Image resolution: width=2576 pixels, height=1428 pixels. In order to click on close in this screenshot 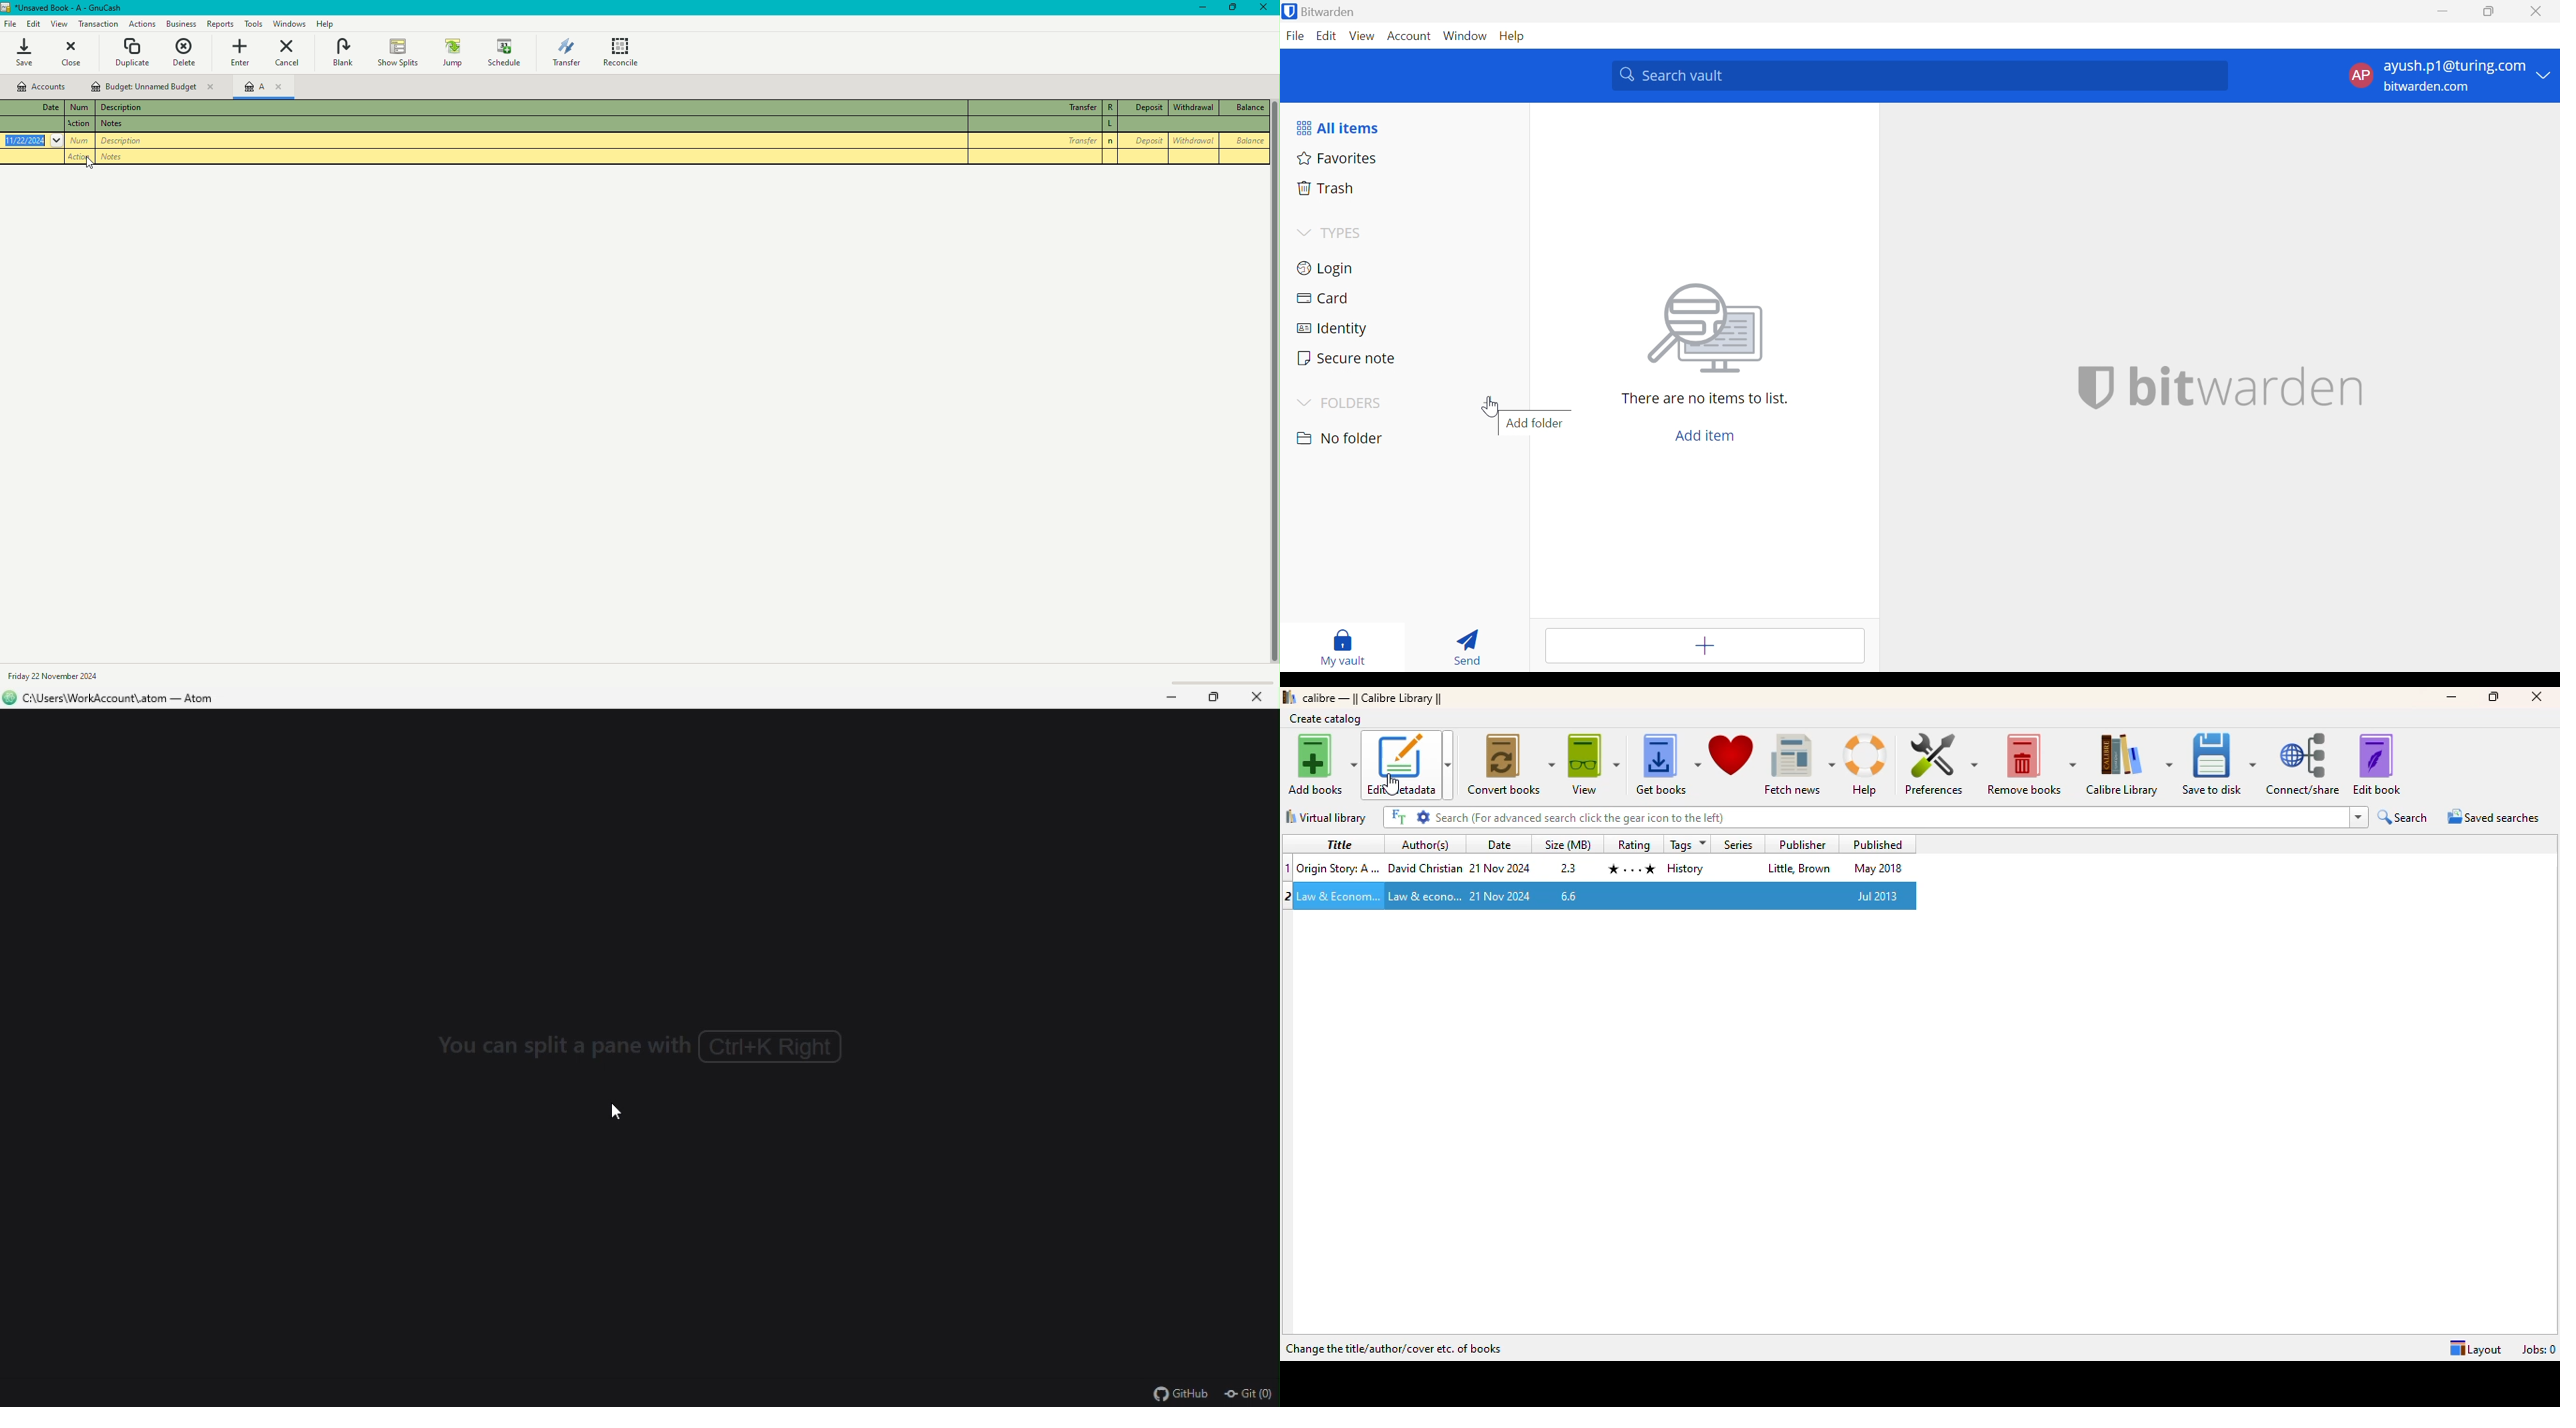, I will do `click(2538, 697)`.